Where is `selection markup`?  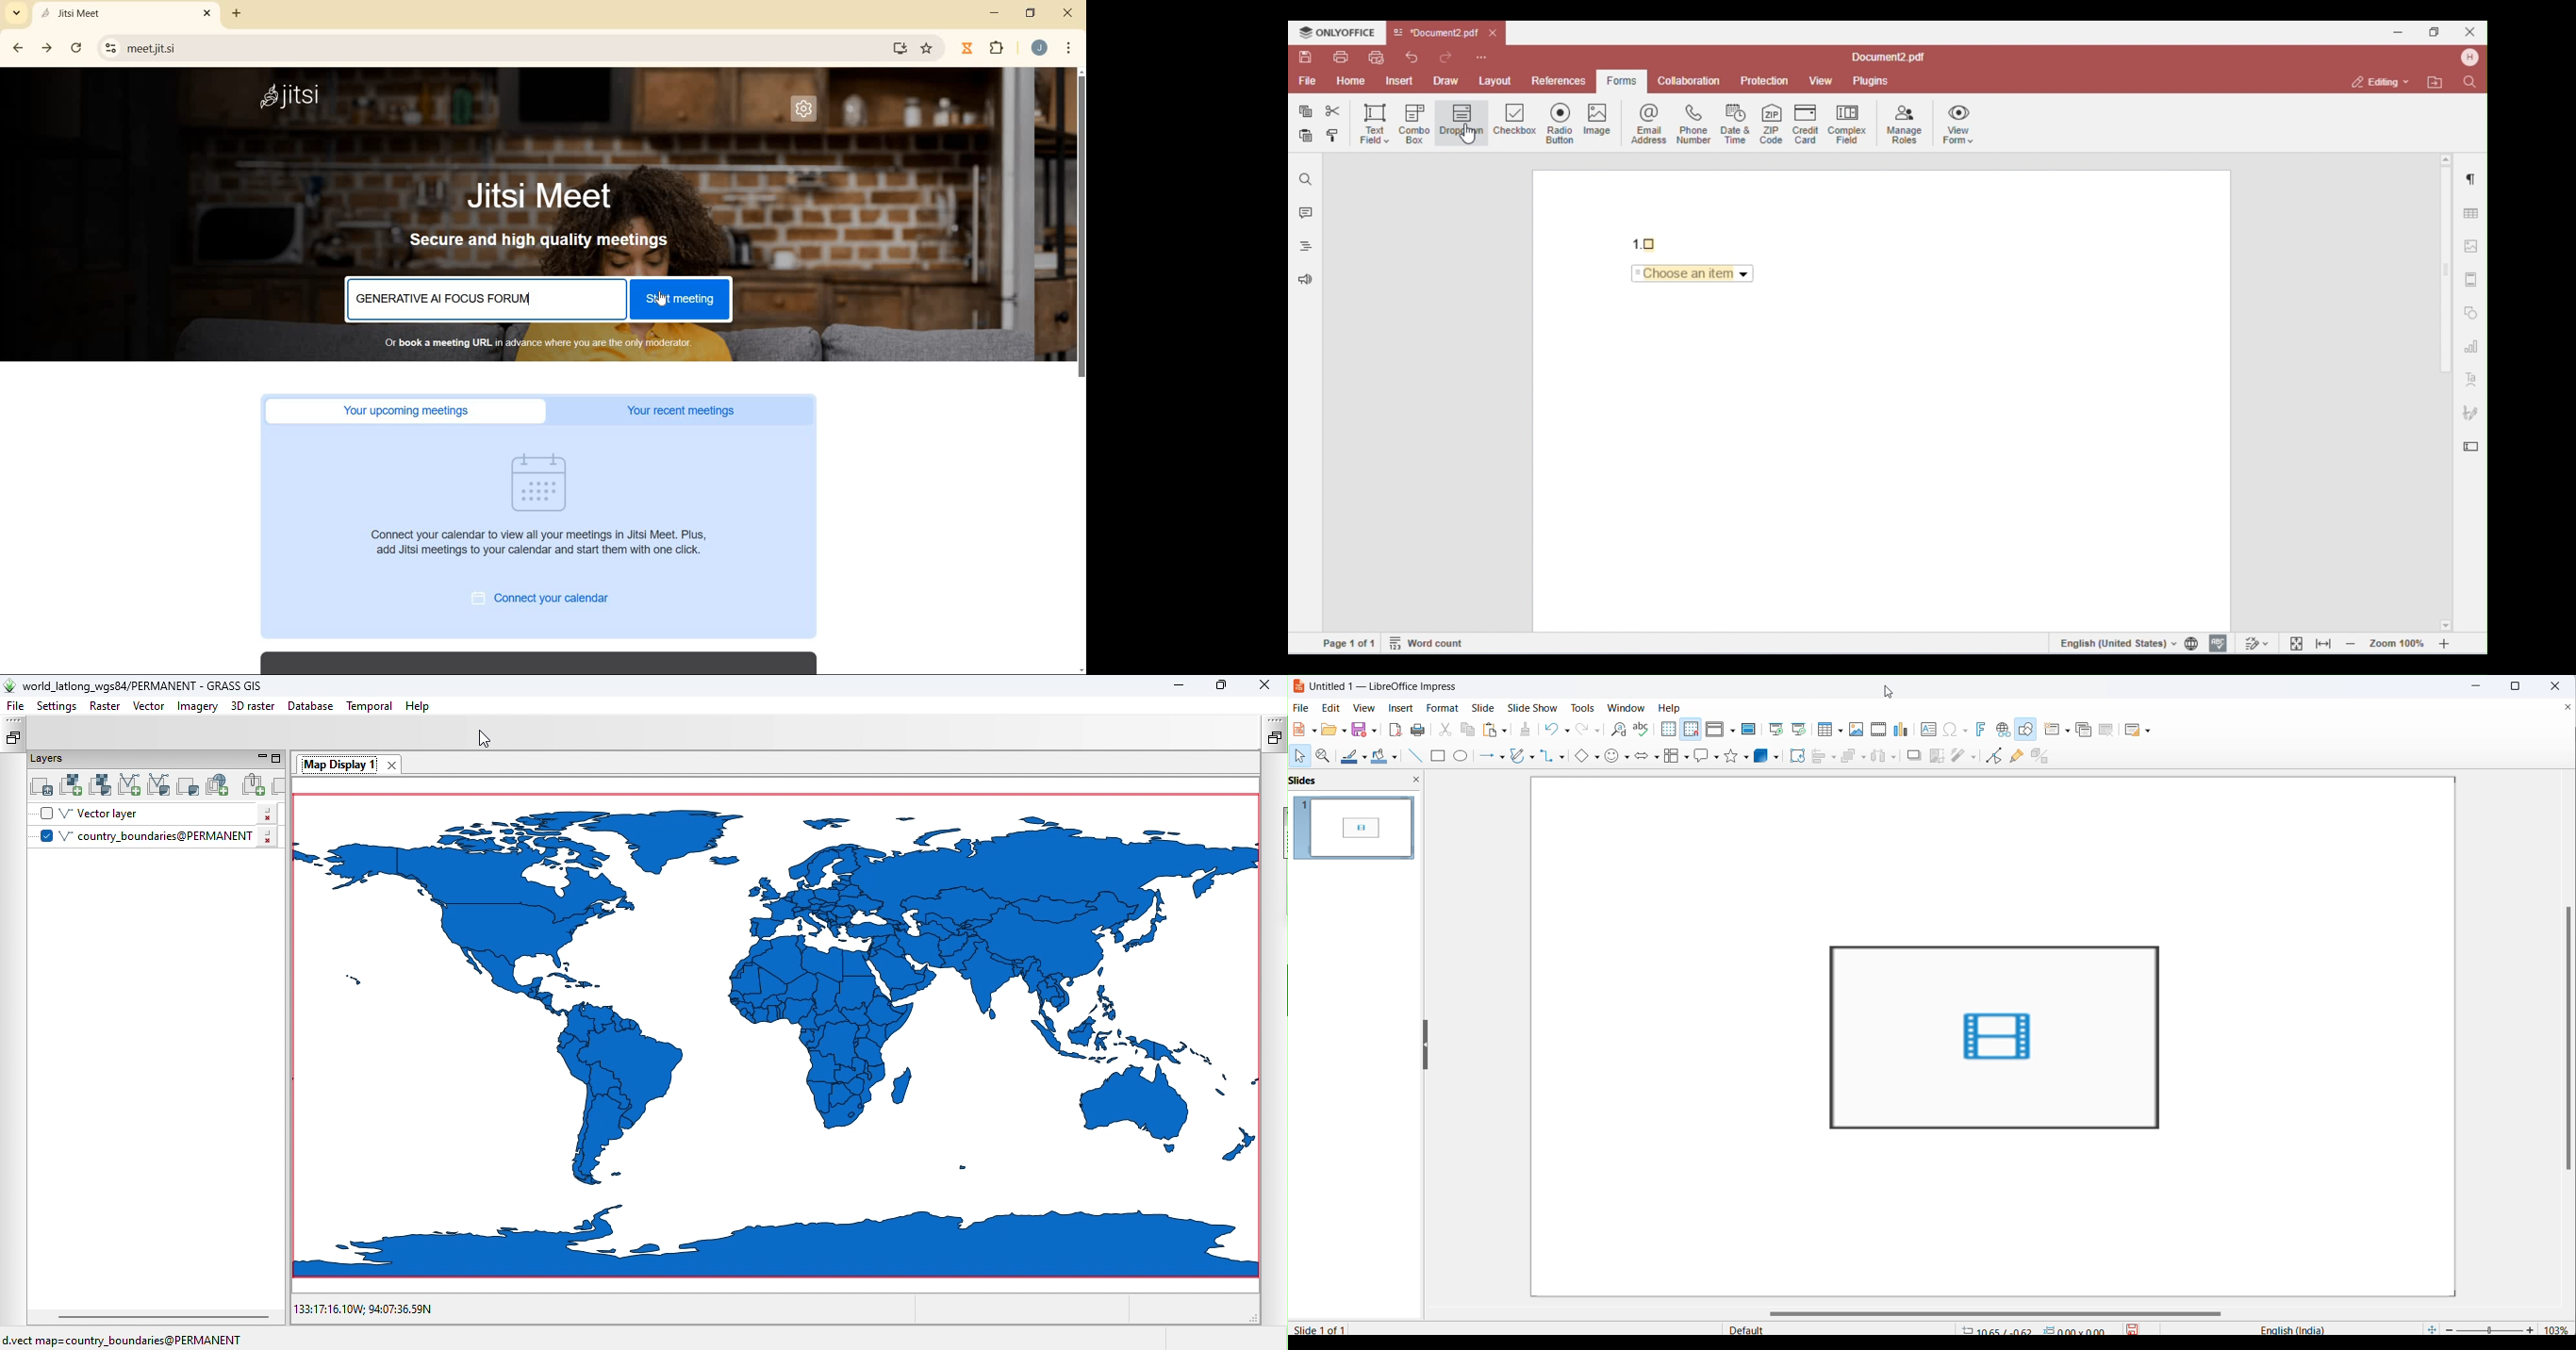
selection markup is located at coordinates (1825, 1038).